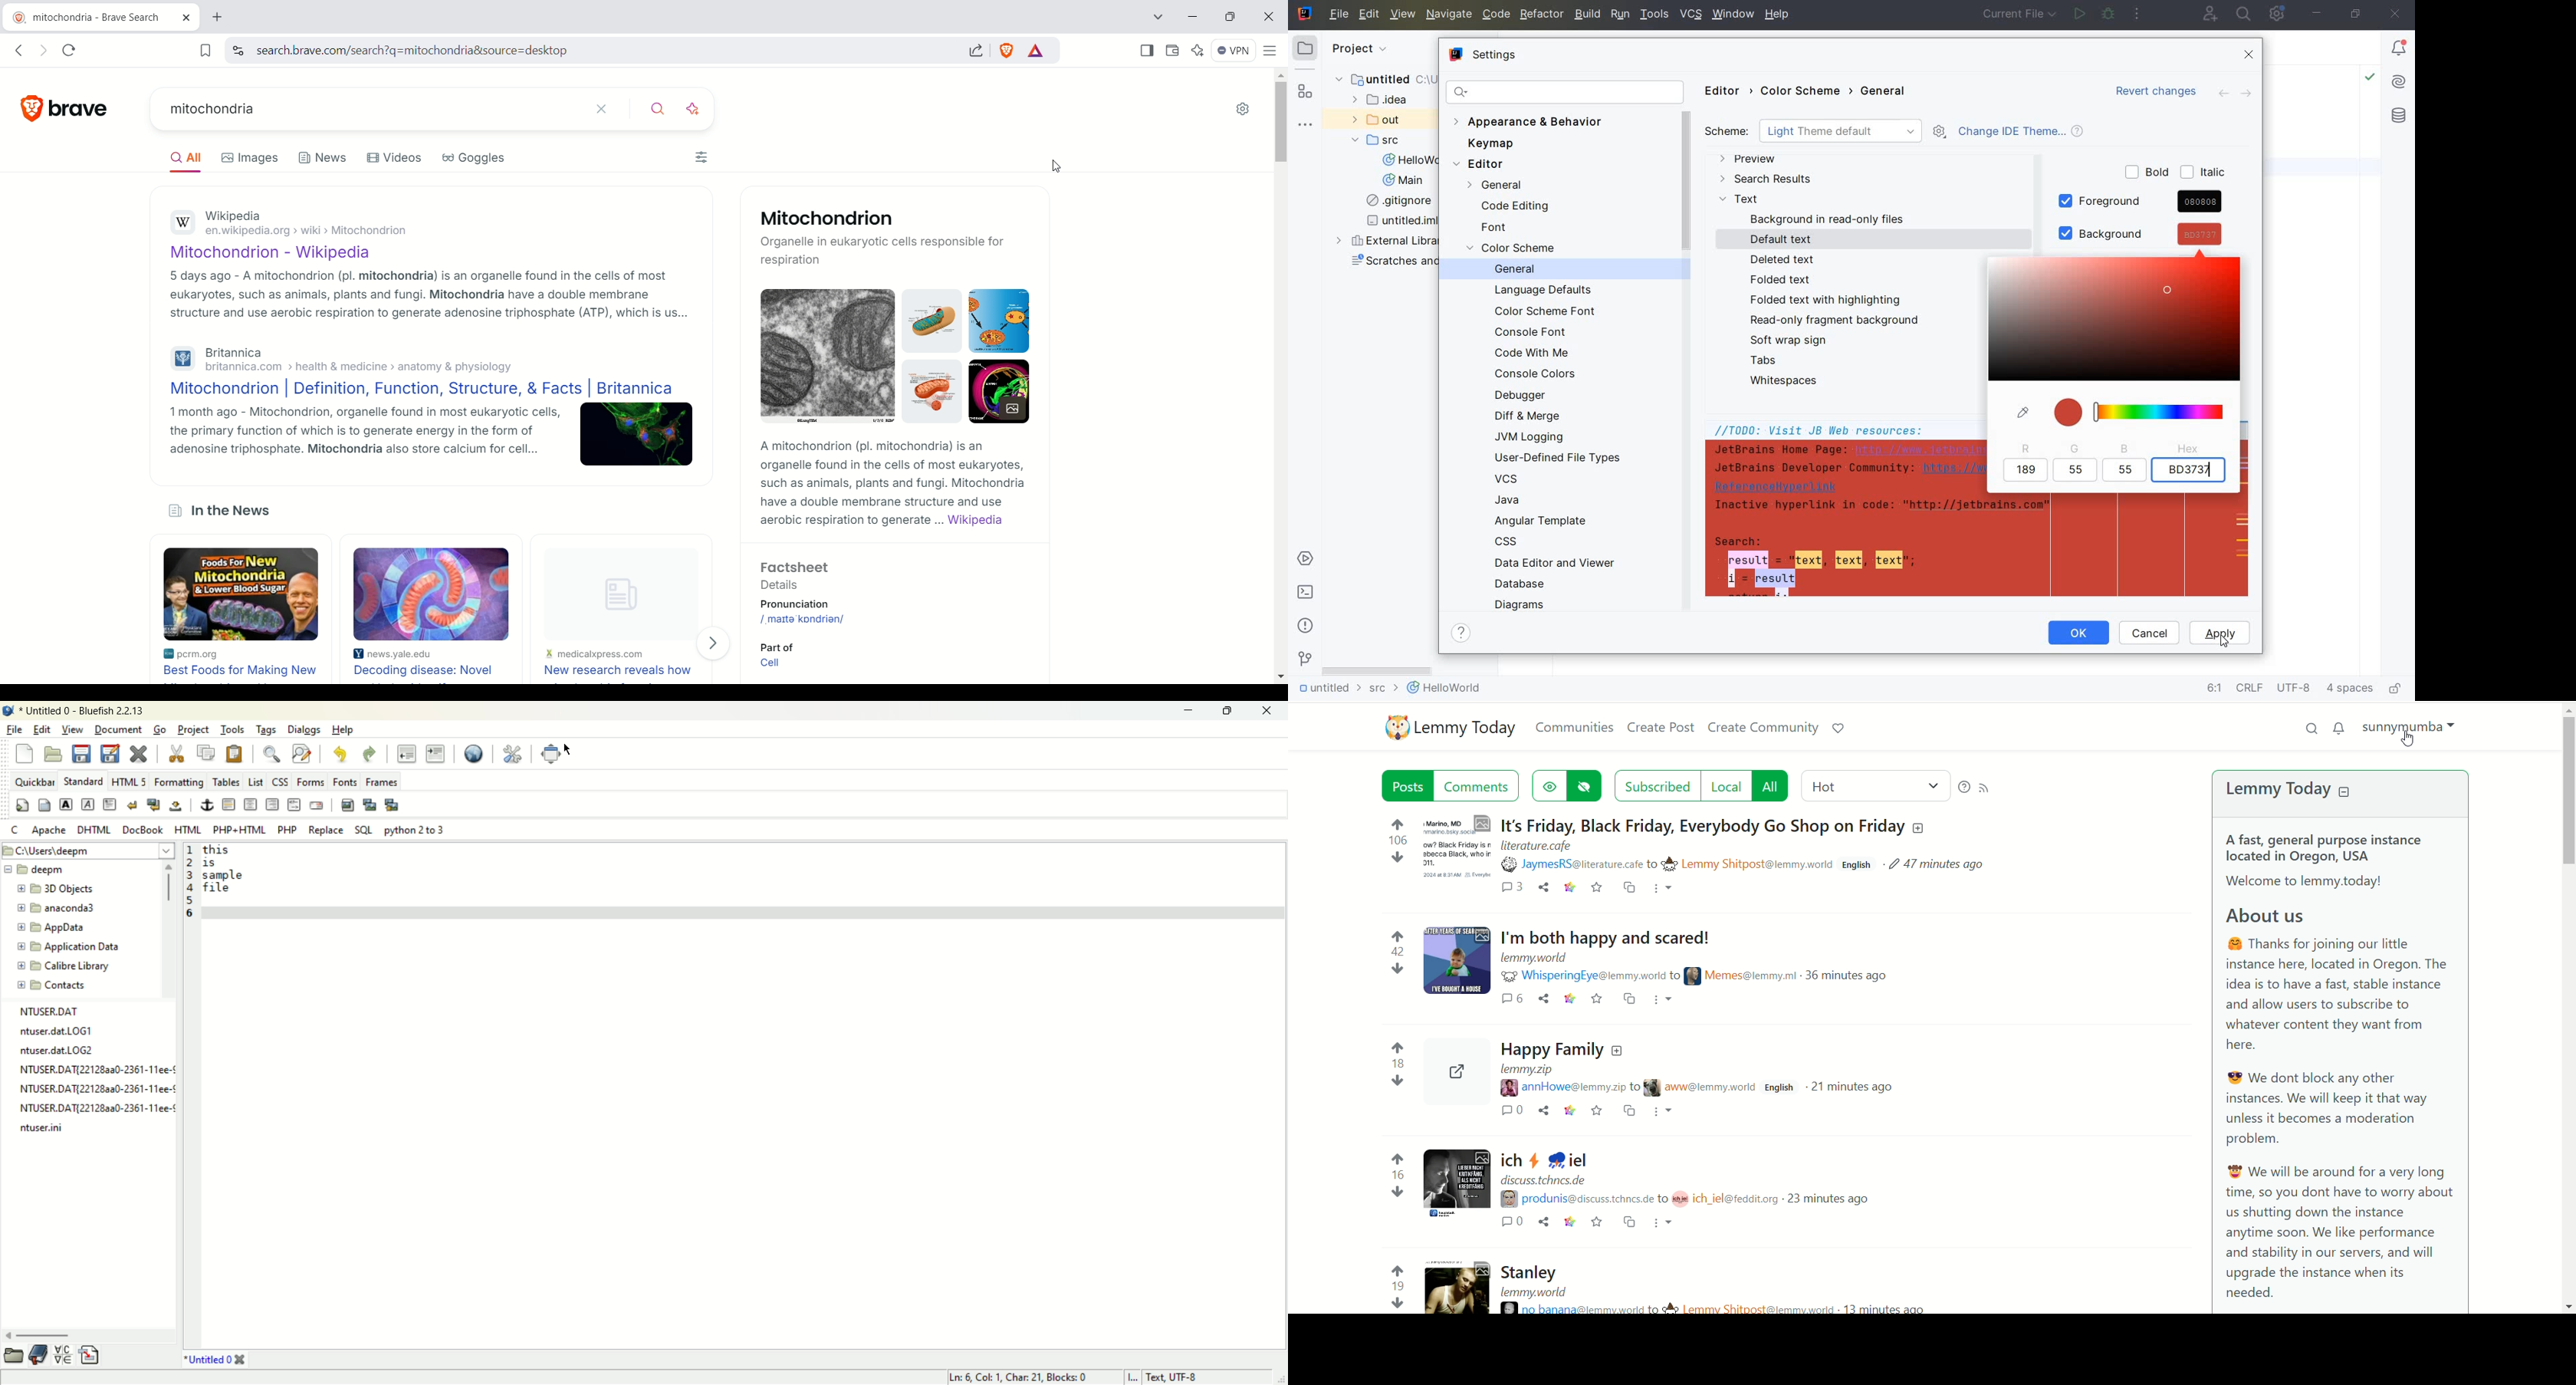 This screenshot has height=1400, width=2576. What do you see at coordinates (1766, 180) in the screenshot?
I see `SEARCH RESULTS` at bounding box center [1766, 180].